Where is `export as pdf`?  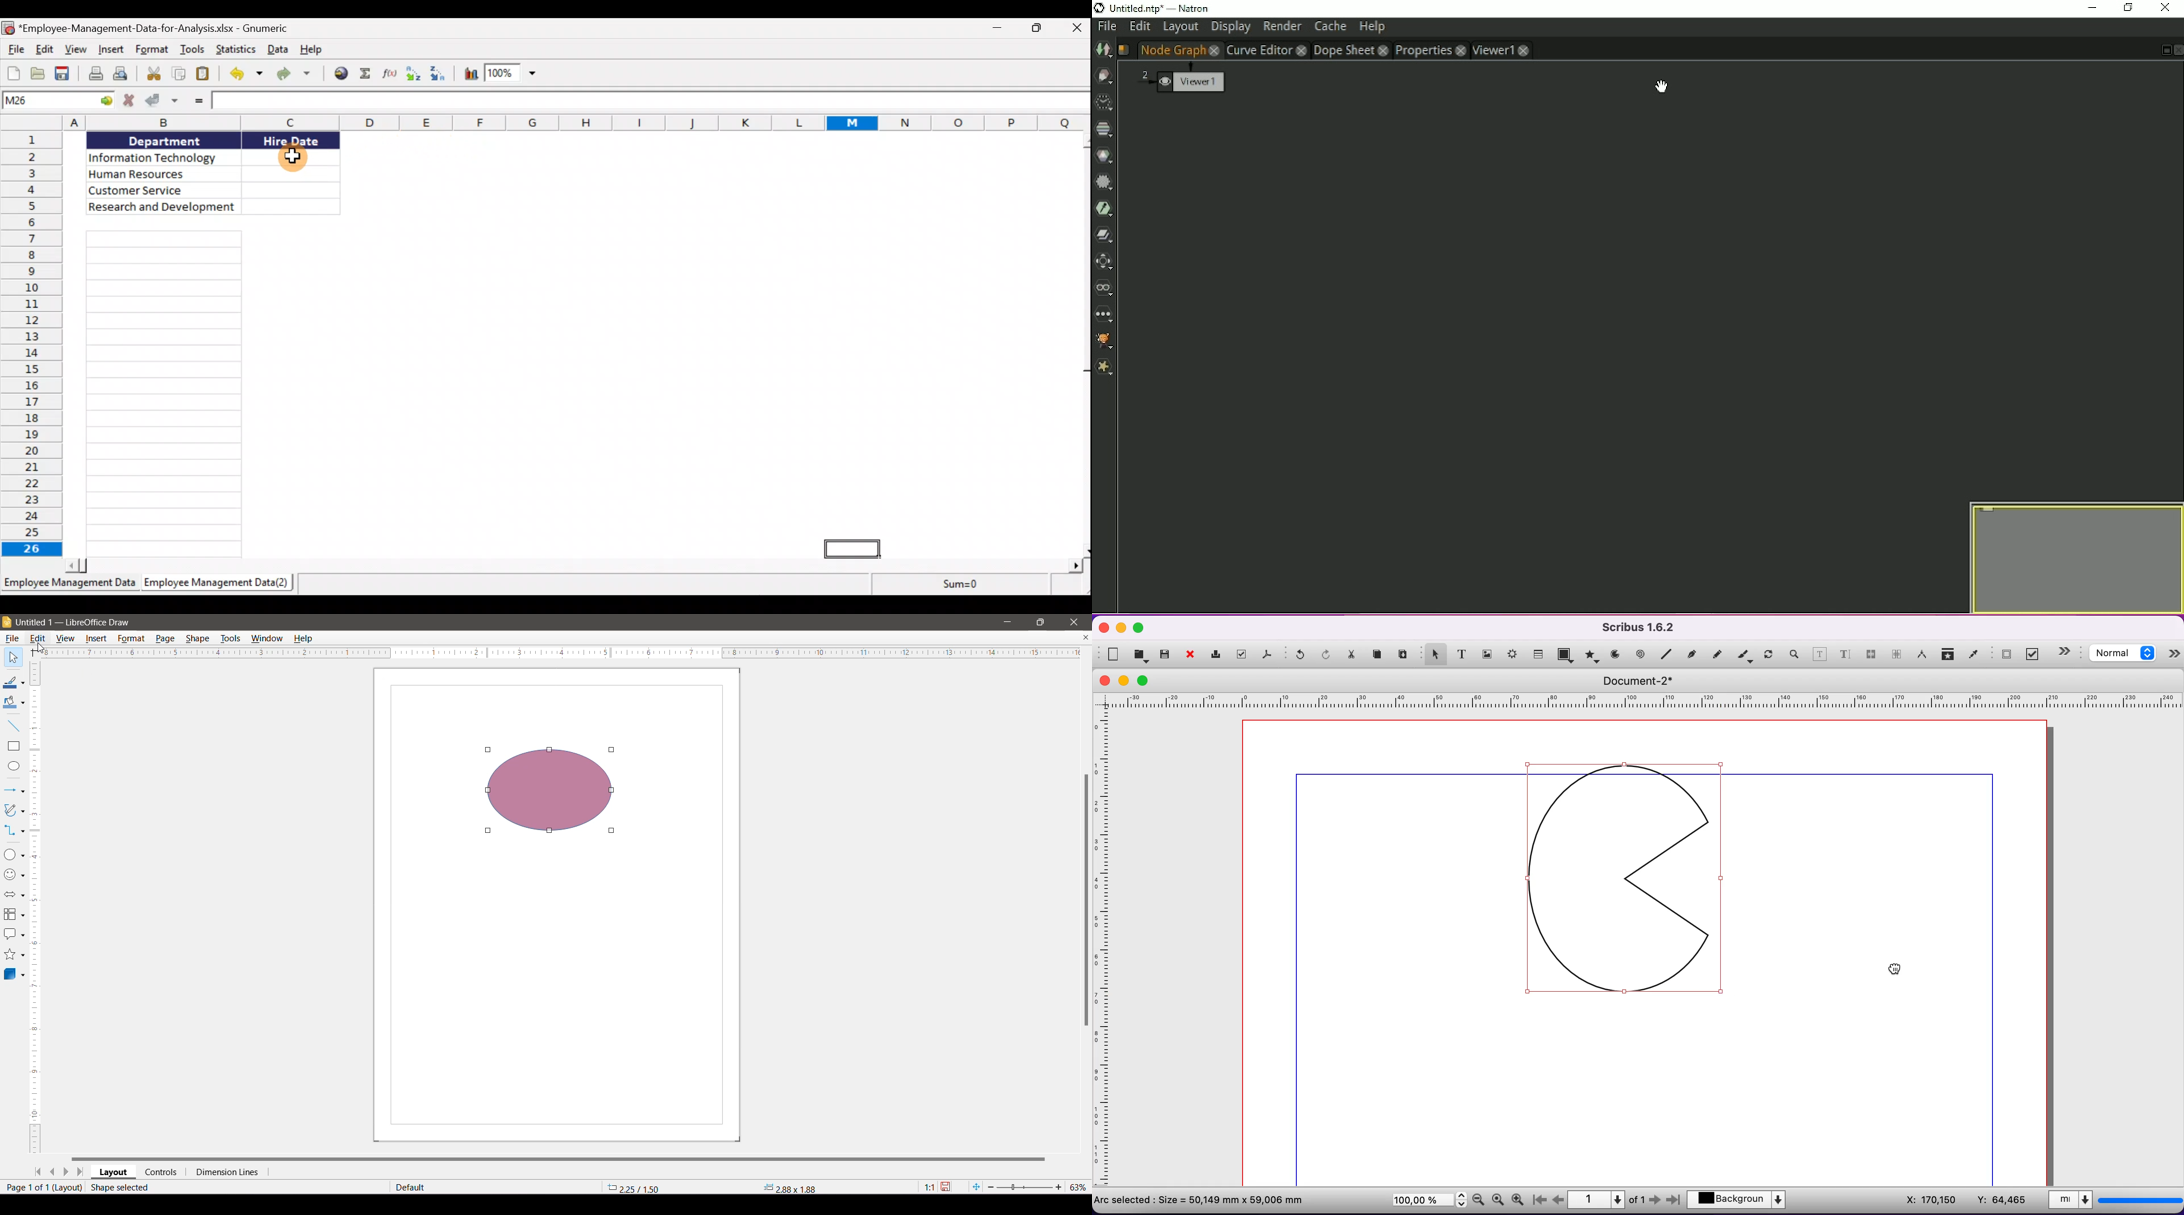 export as pdf is located at coordinates (1269, 656).